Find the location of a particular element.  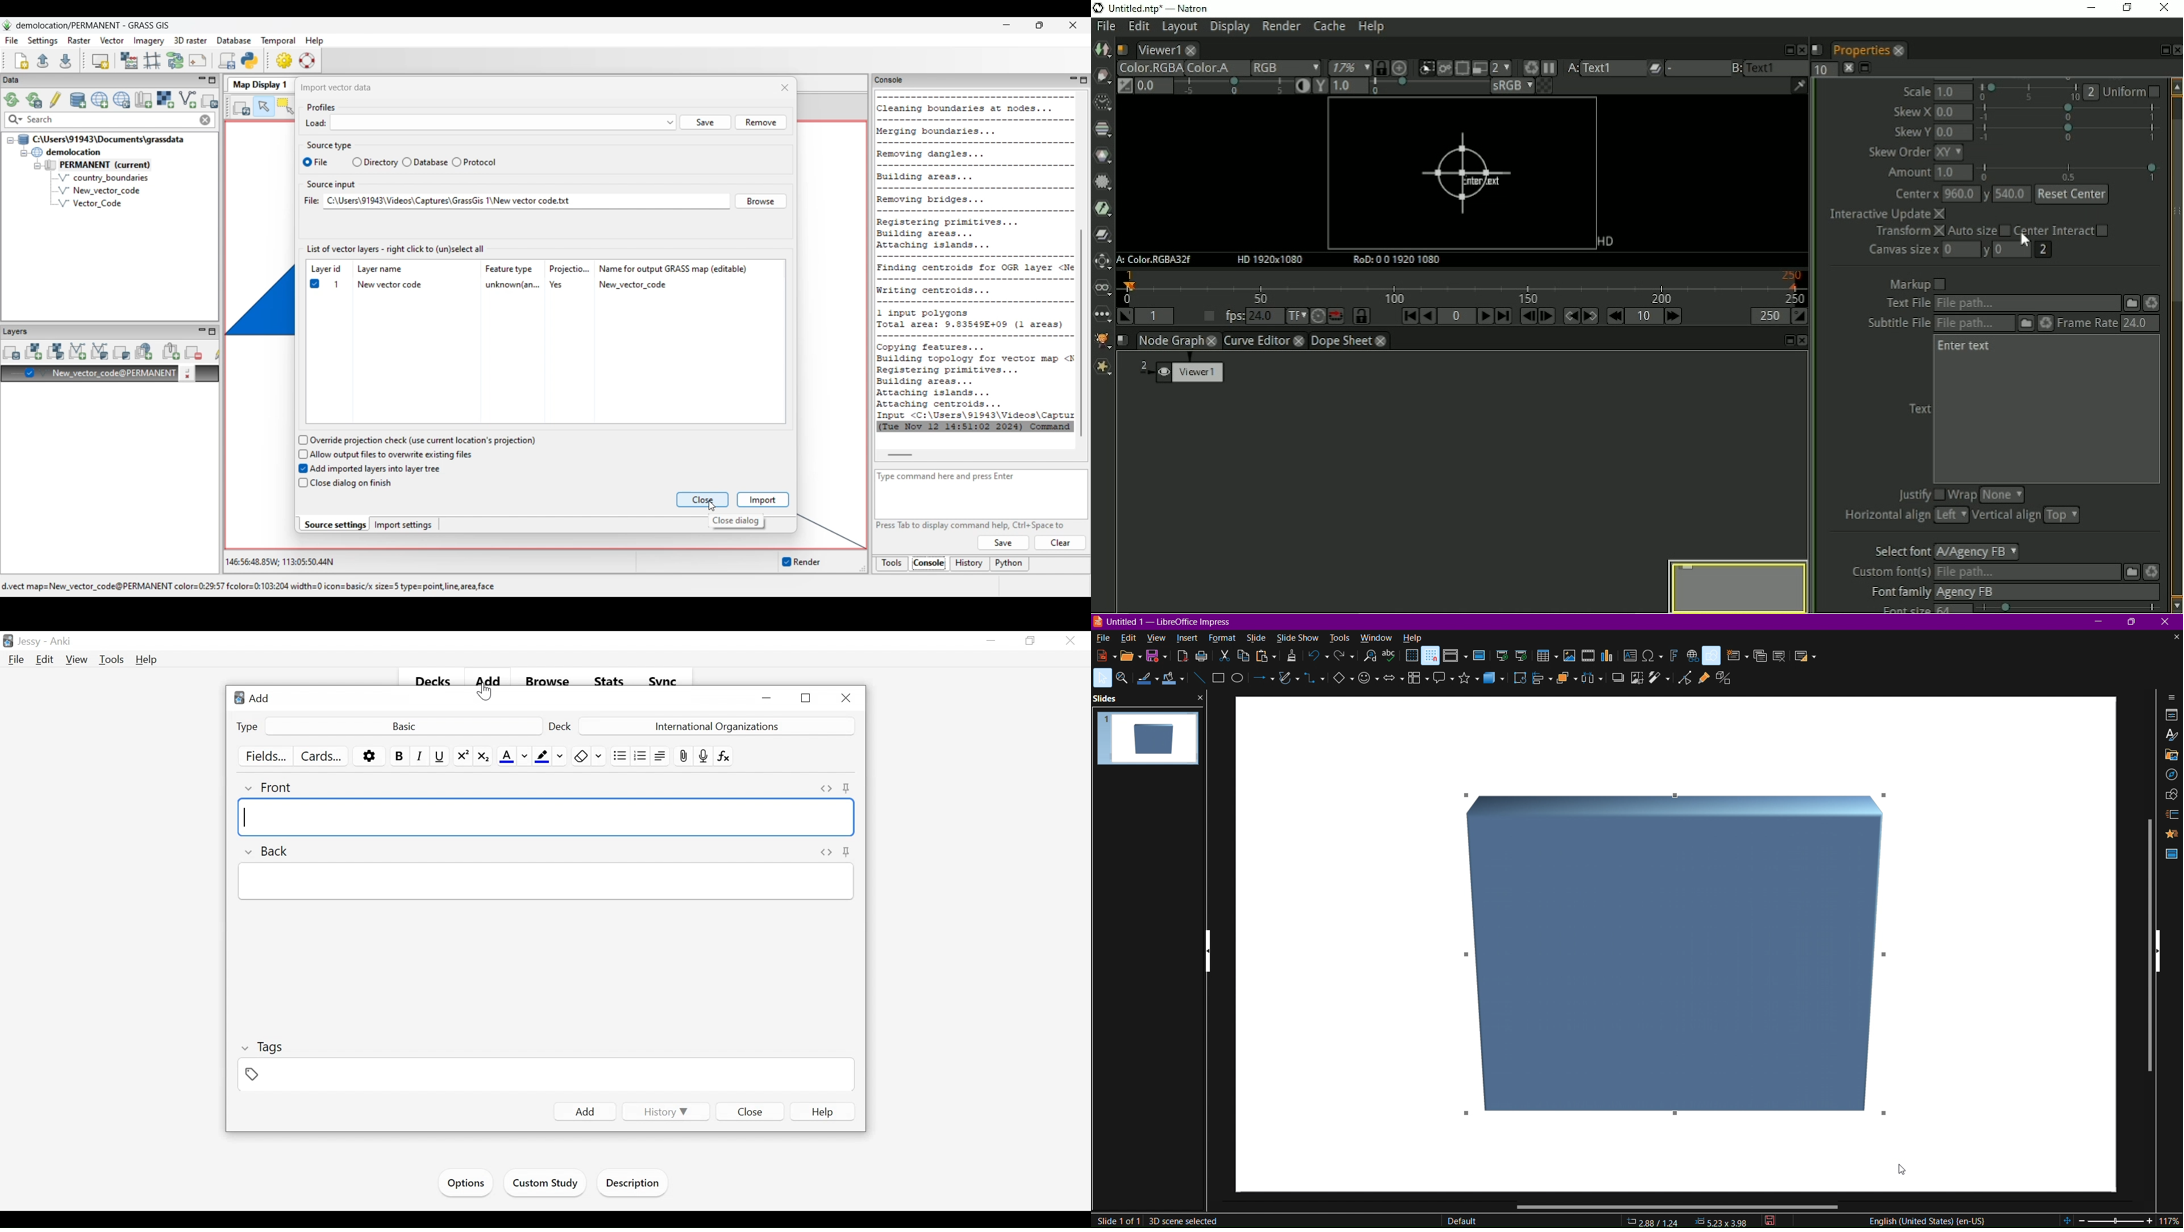

Display is located at coordinates (1229, 29).